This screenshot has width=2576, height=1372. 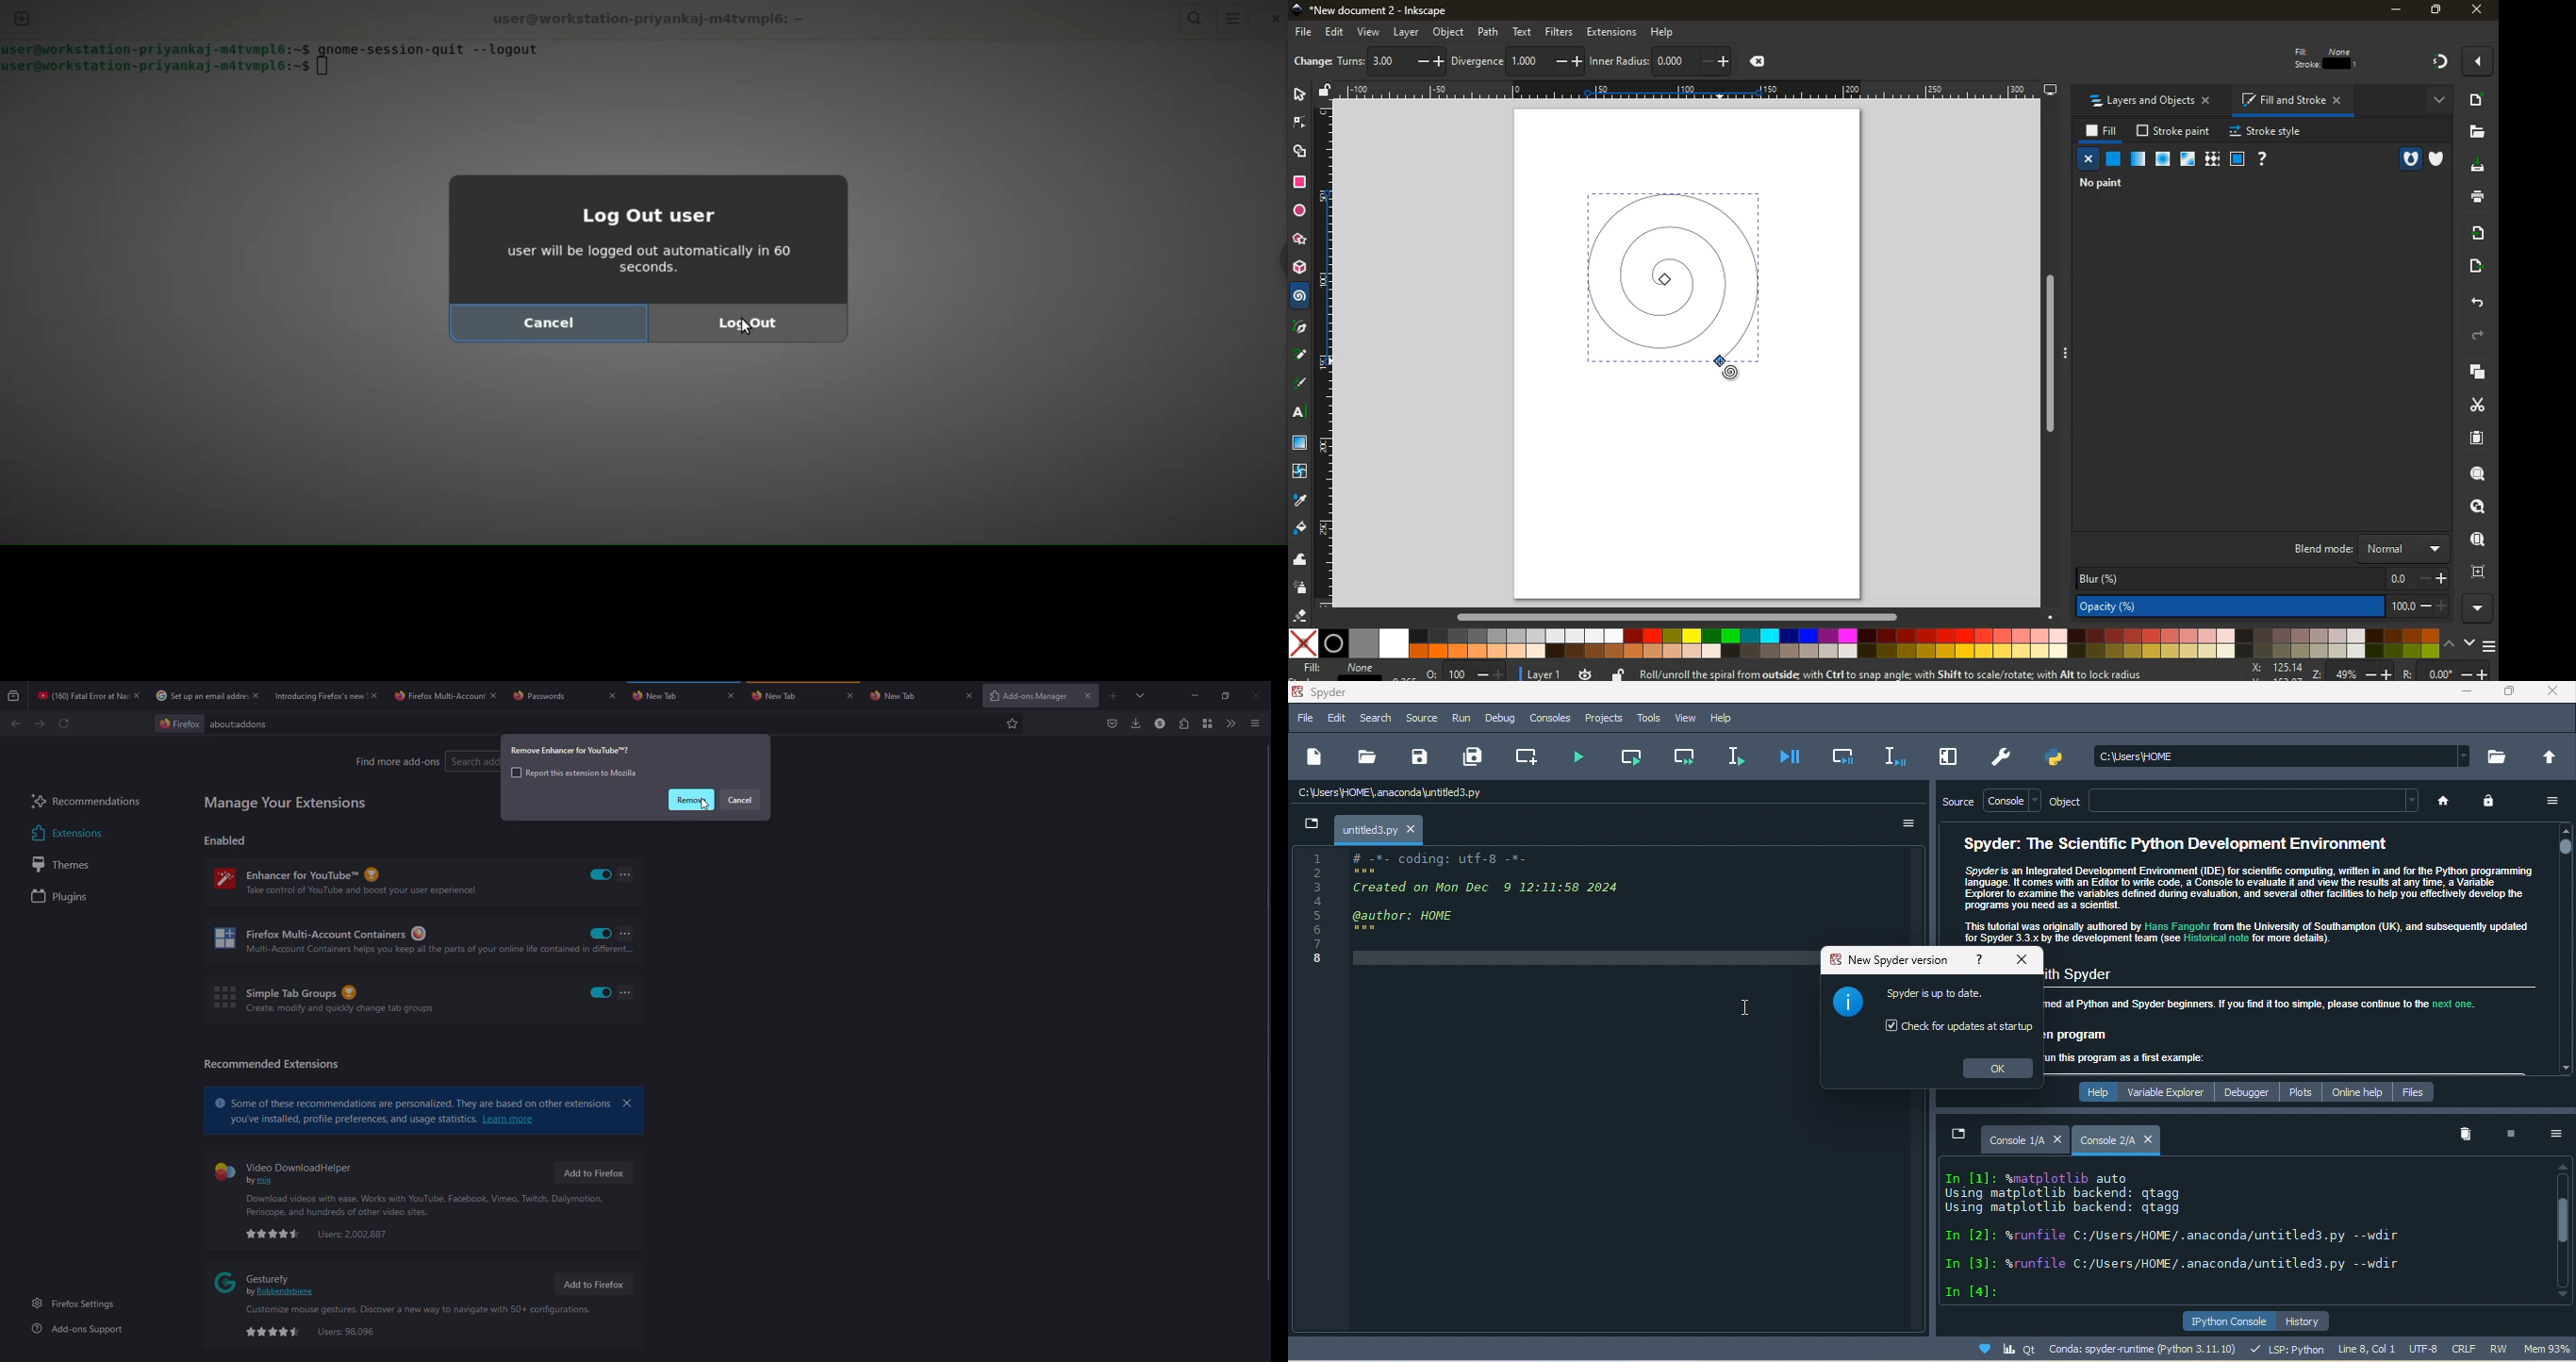 I want to click on message, so click(x=1892, y=674).